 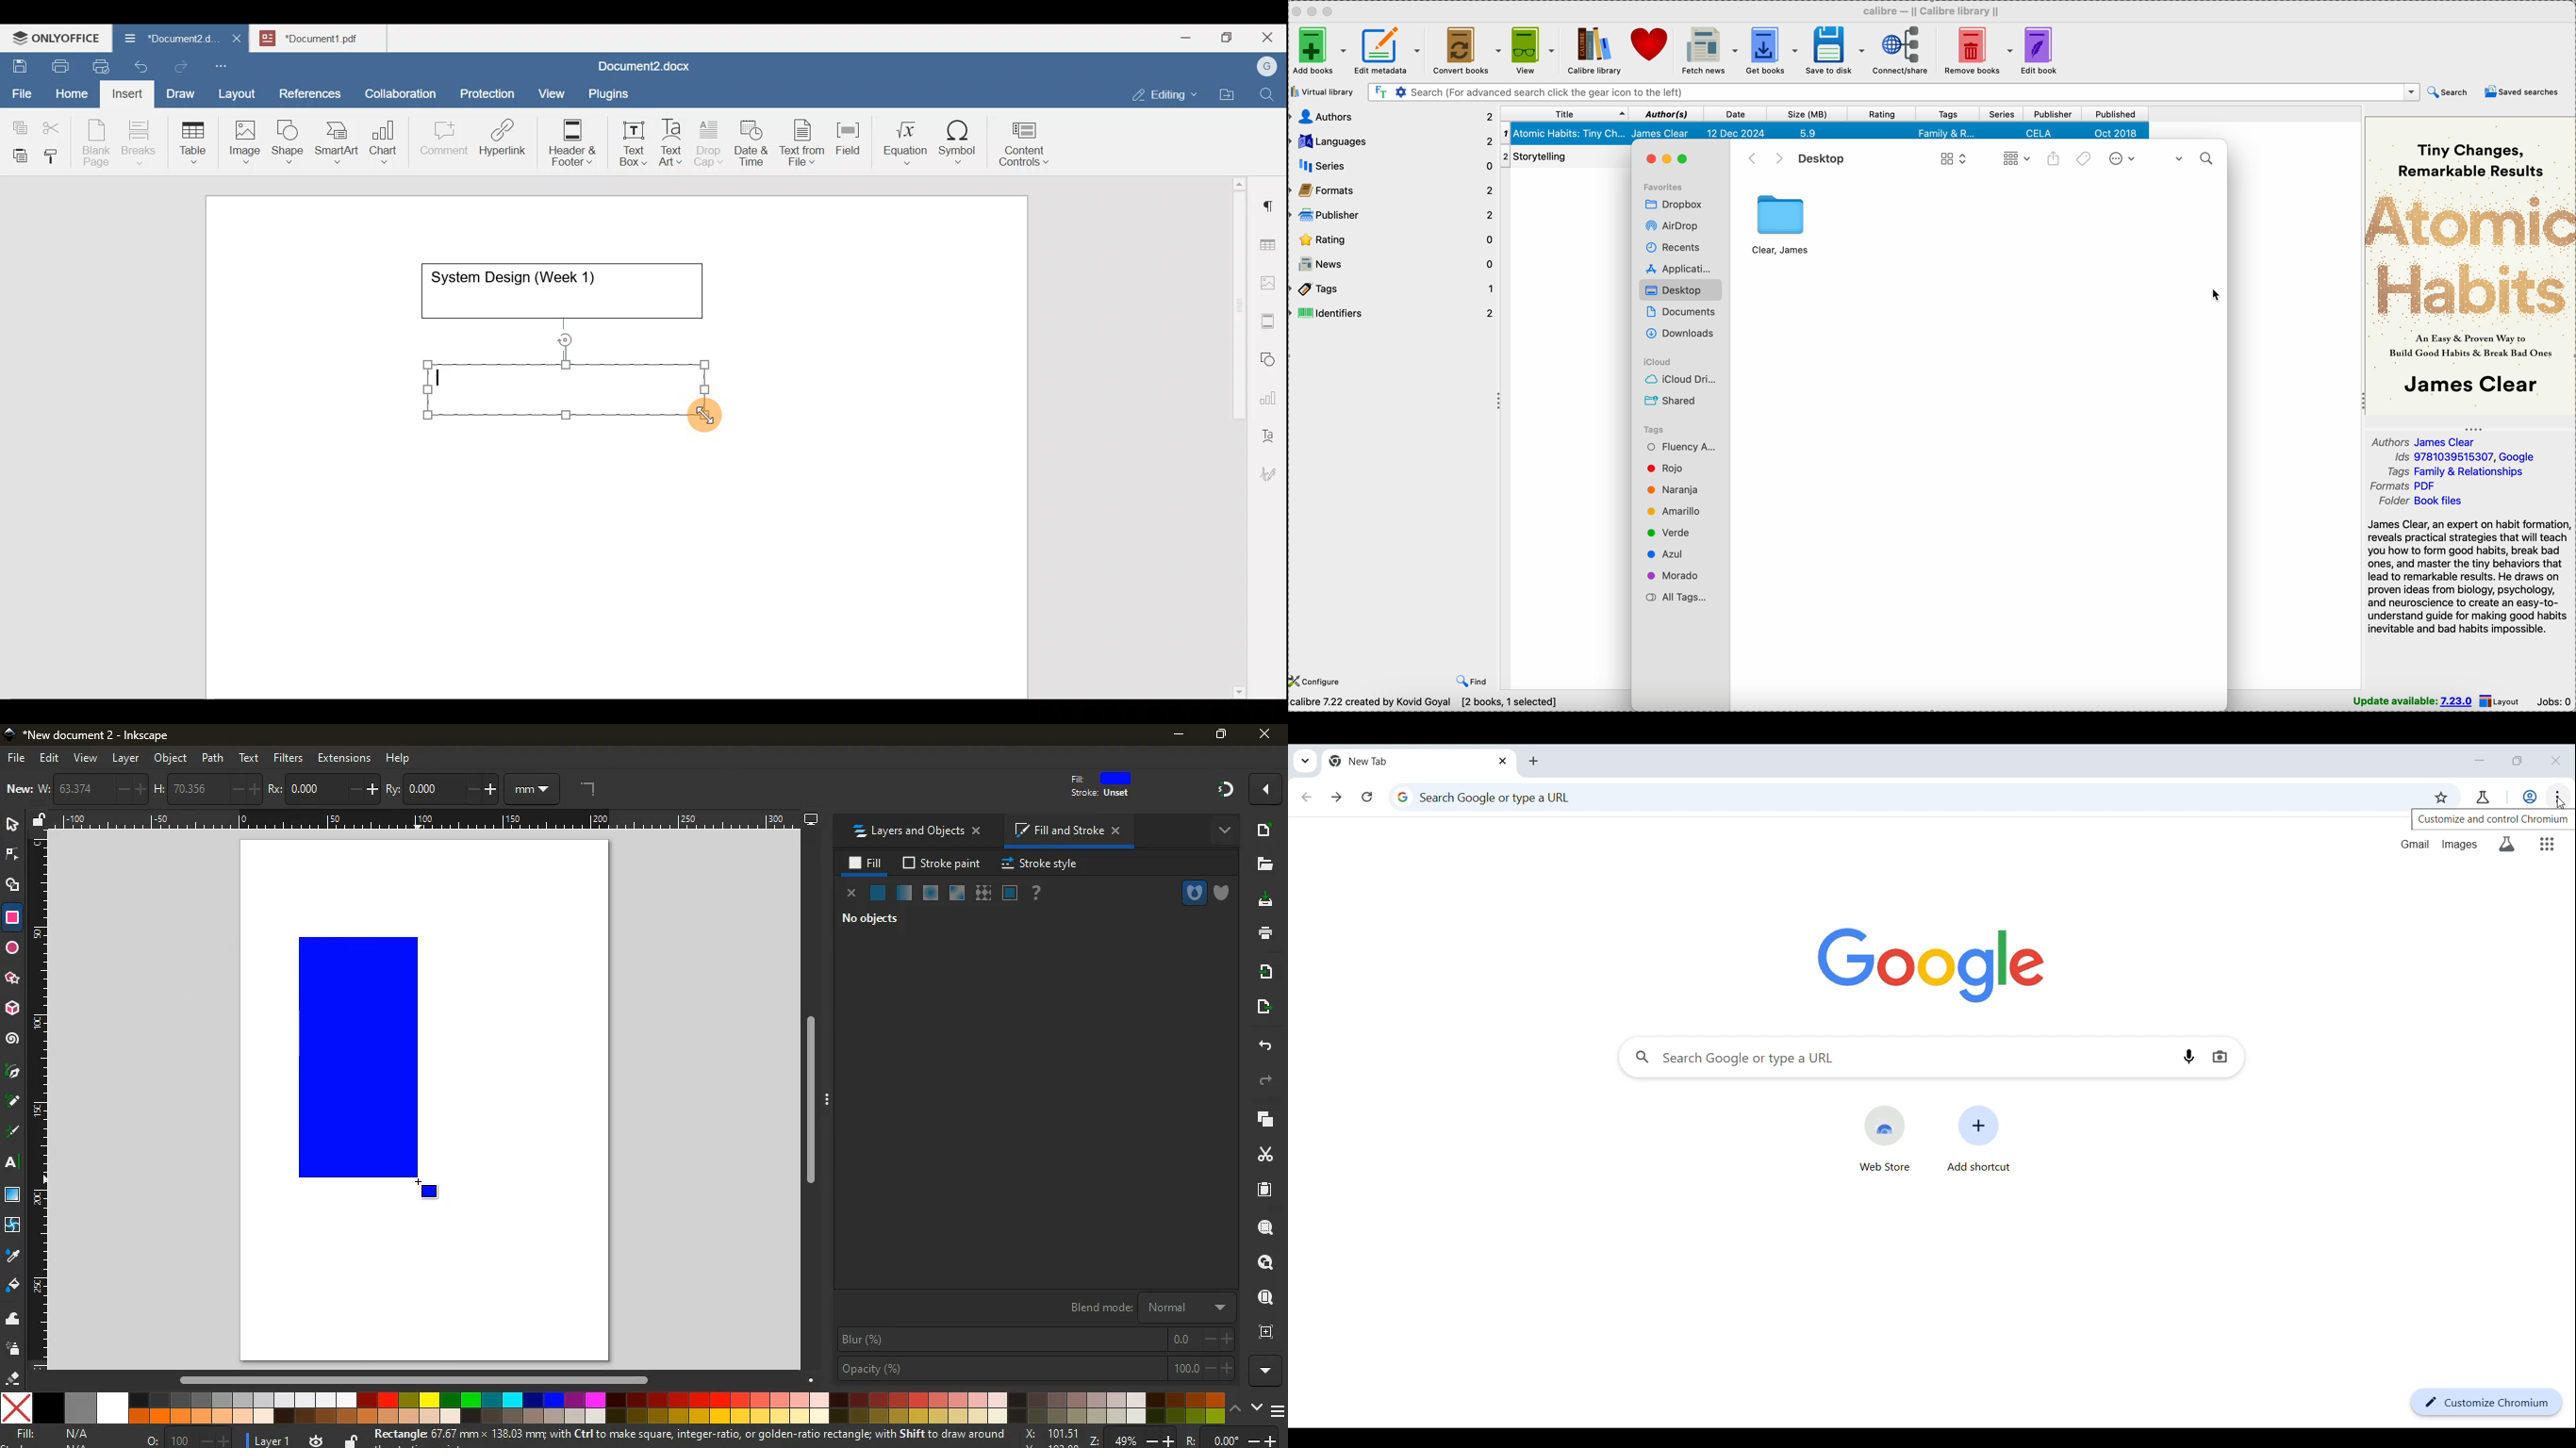 What do you see at coordinates (2016, 160) in the screenshot?
I see `list view` at bounding box center [2016, 160].